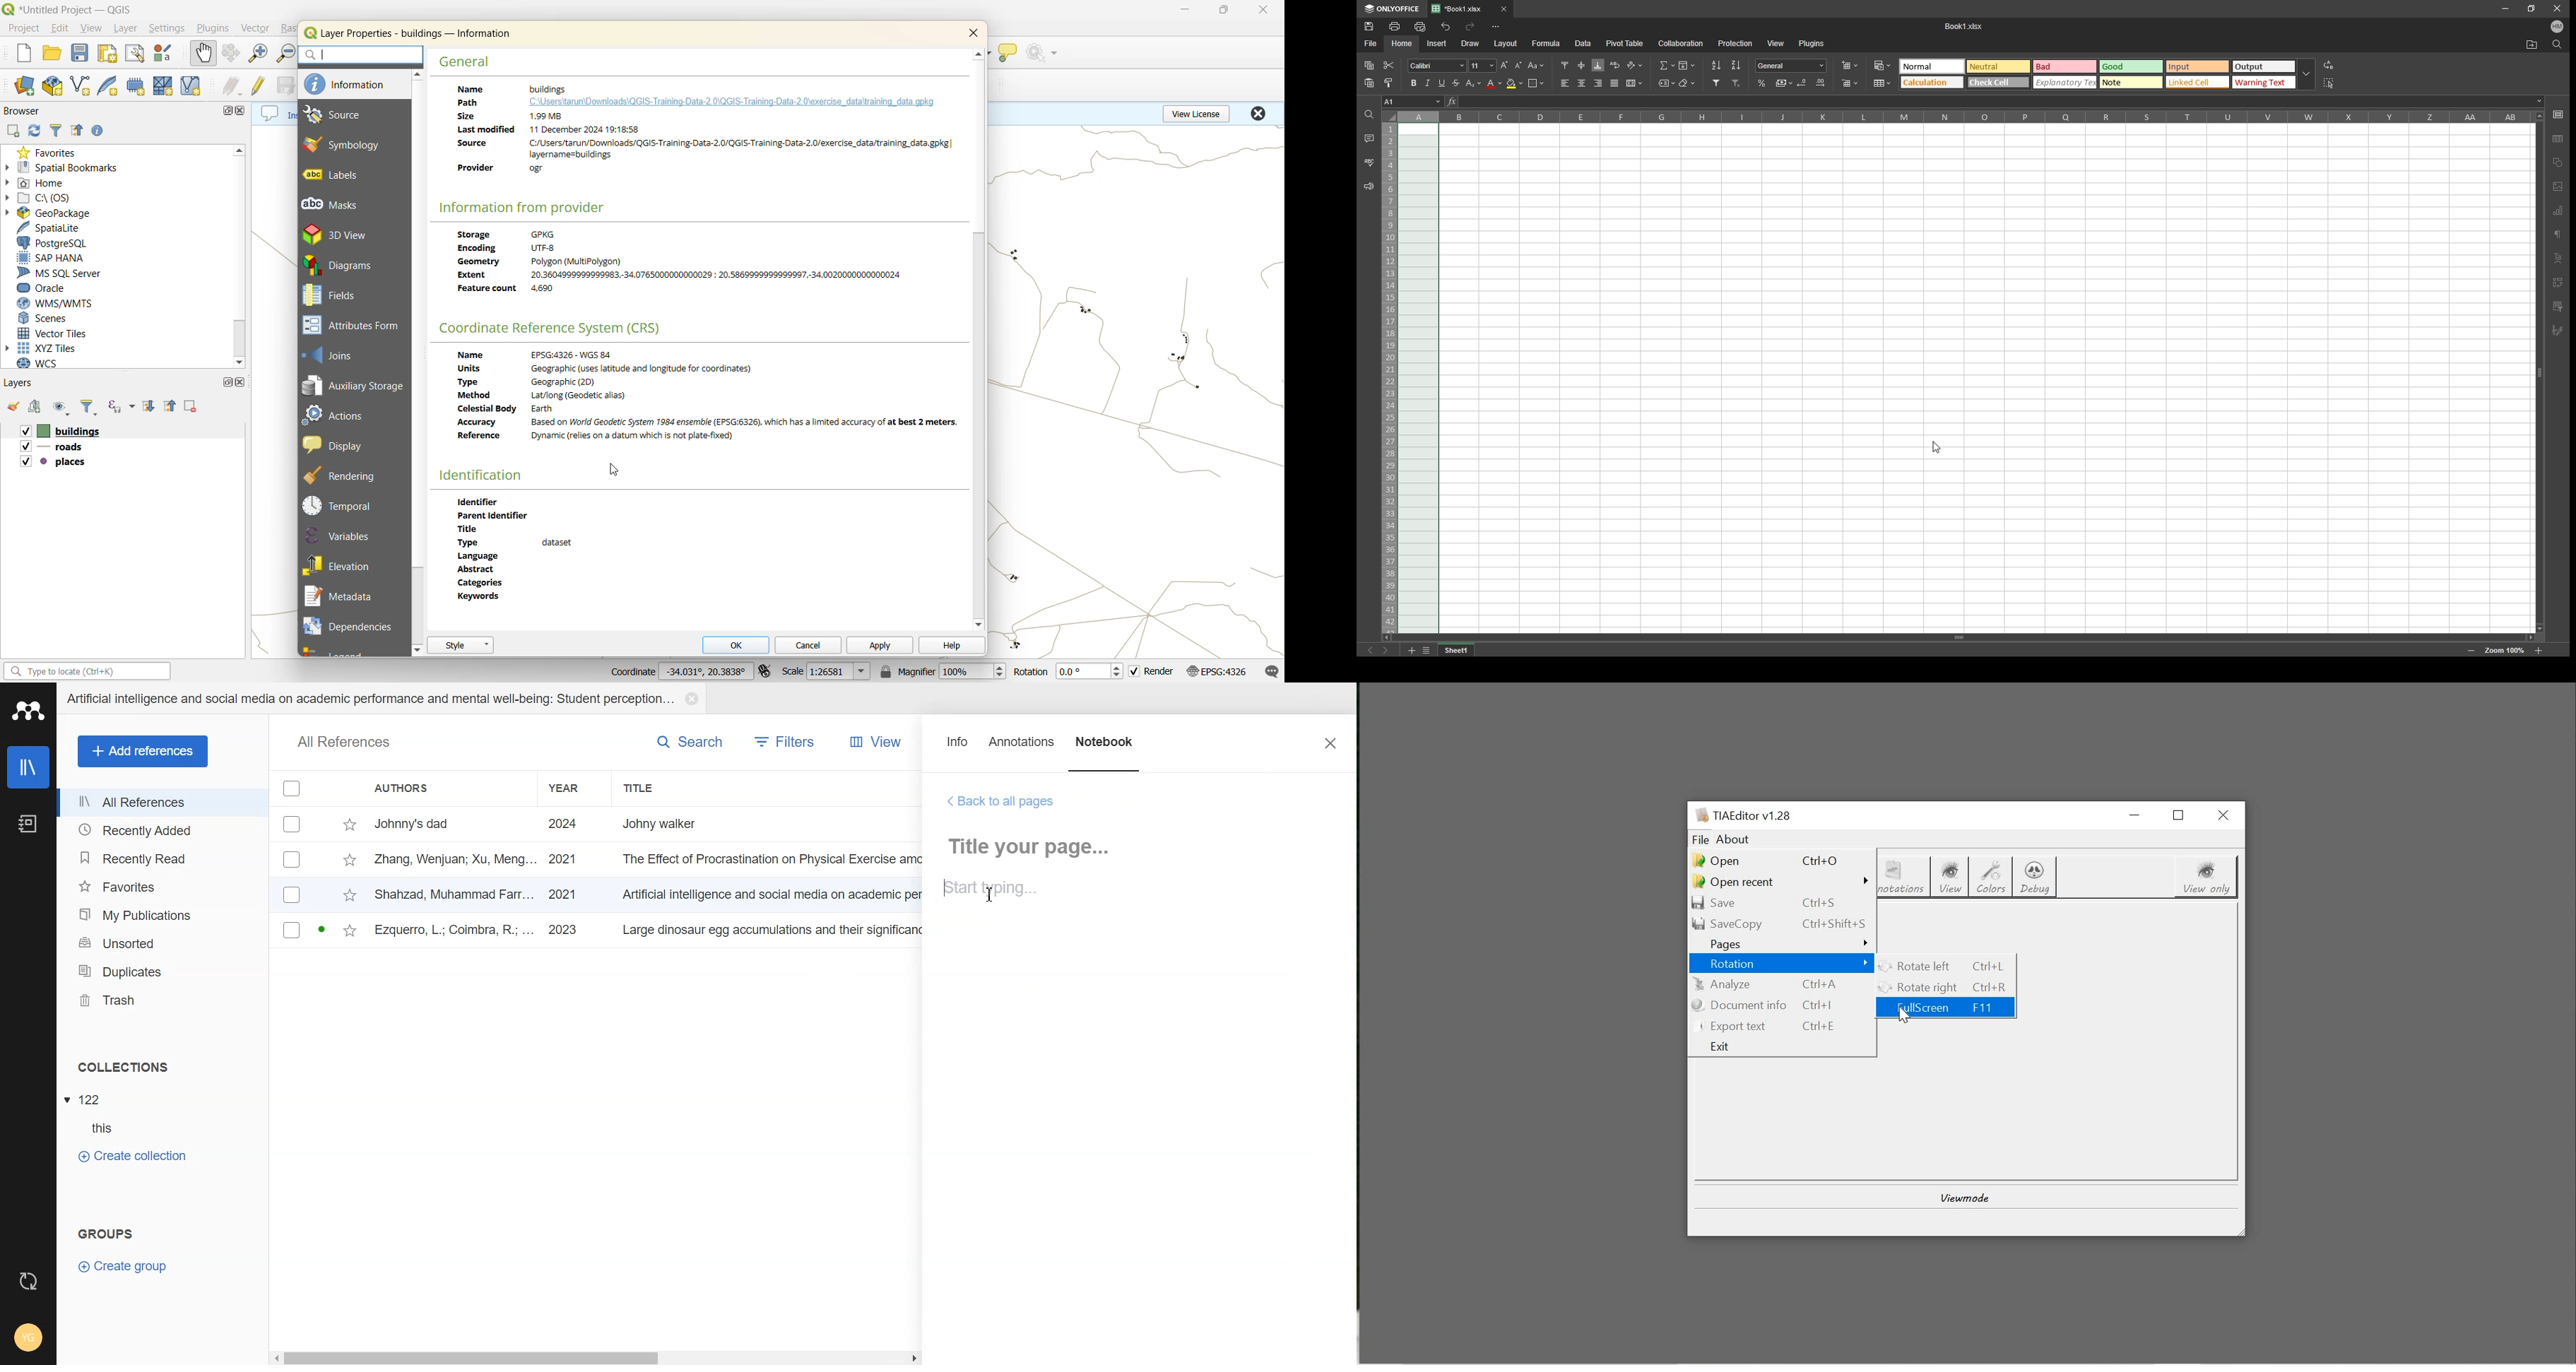 Image resolution: width=2576 pixels, height=1372 pixels. I want to click on johnny's dad, so click(456, 822).